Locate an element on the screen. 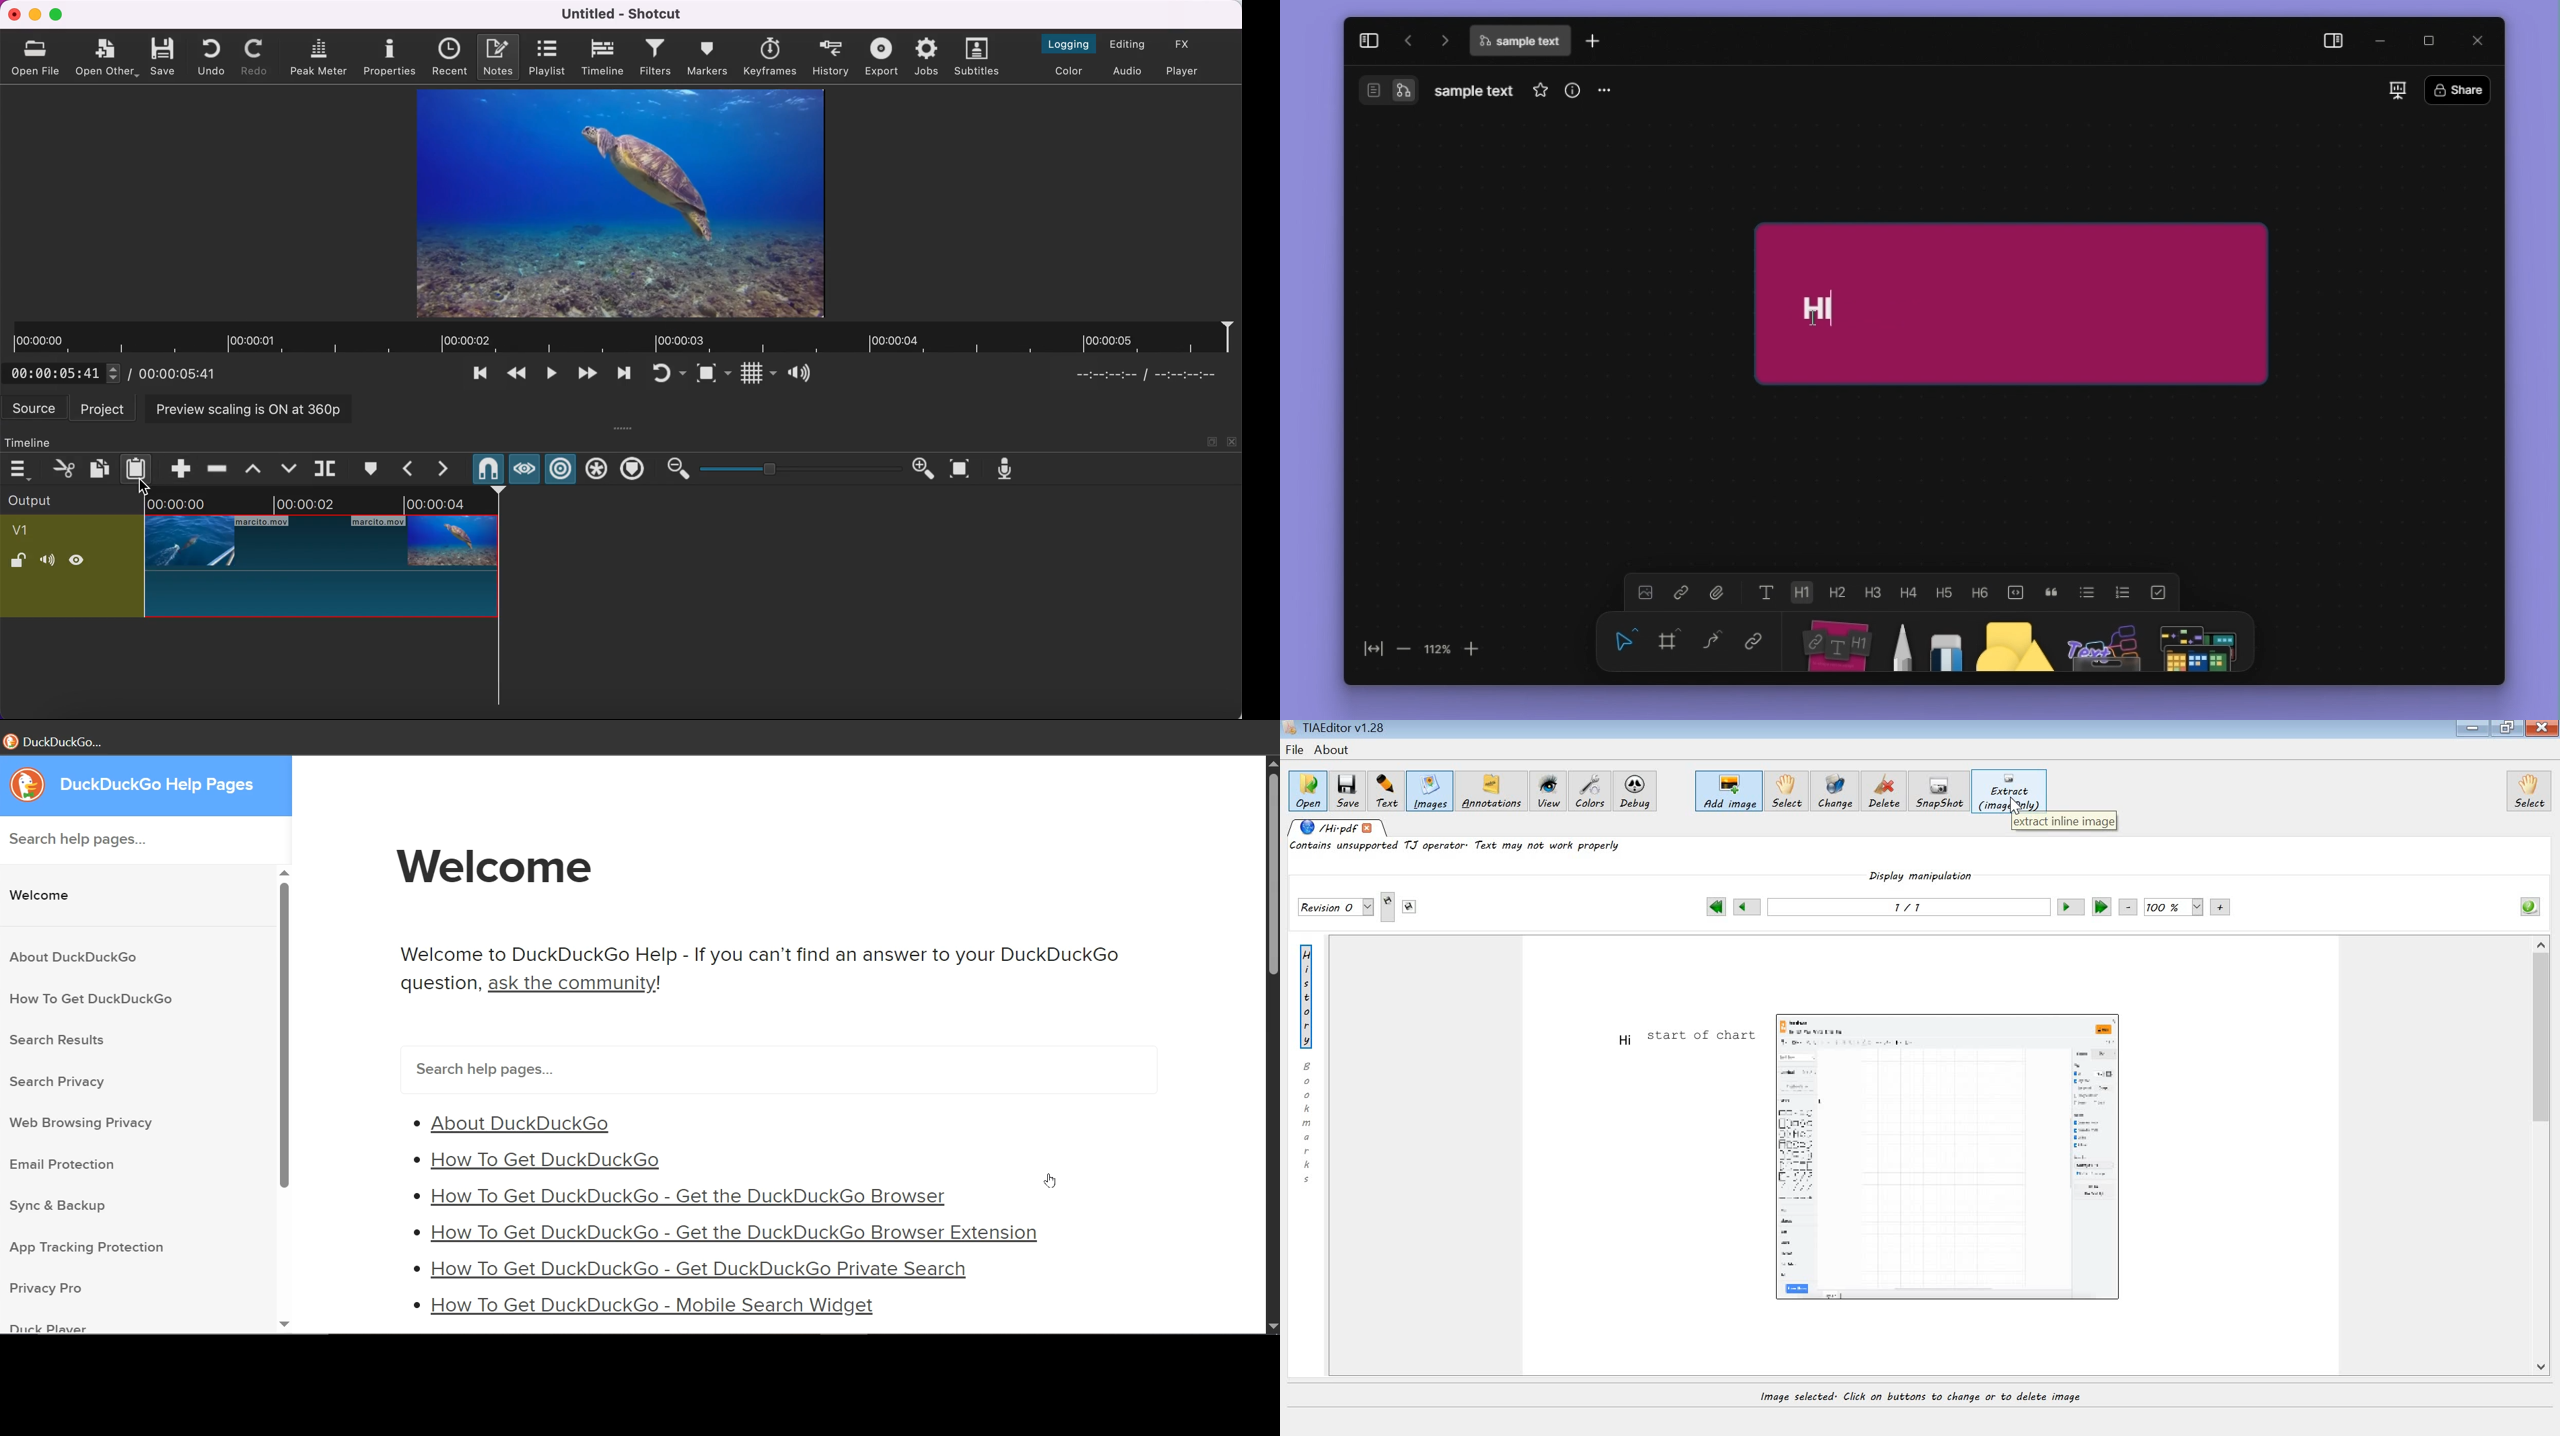 The width and height of the screenshot is (2576, 1456). more is located at coordinates (625, 428).